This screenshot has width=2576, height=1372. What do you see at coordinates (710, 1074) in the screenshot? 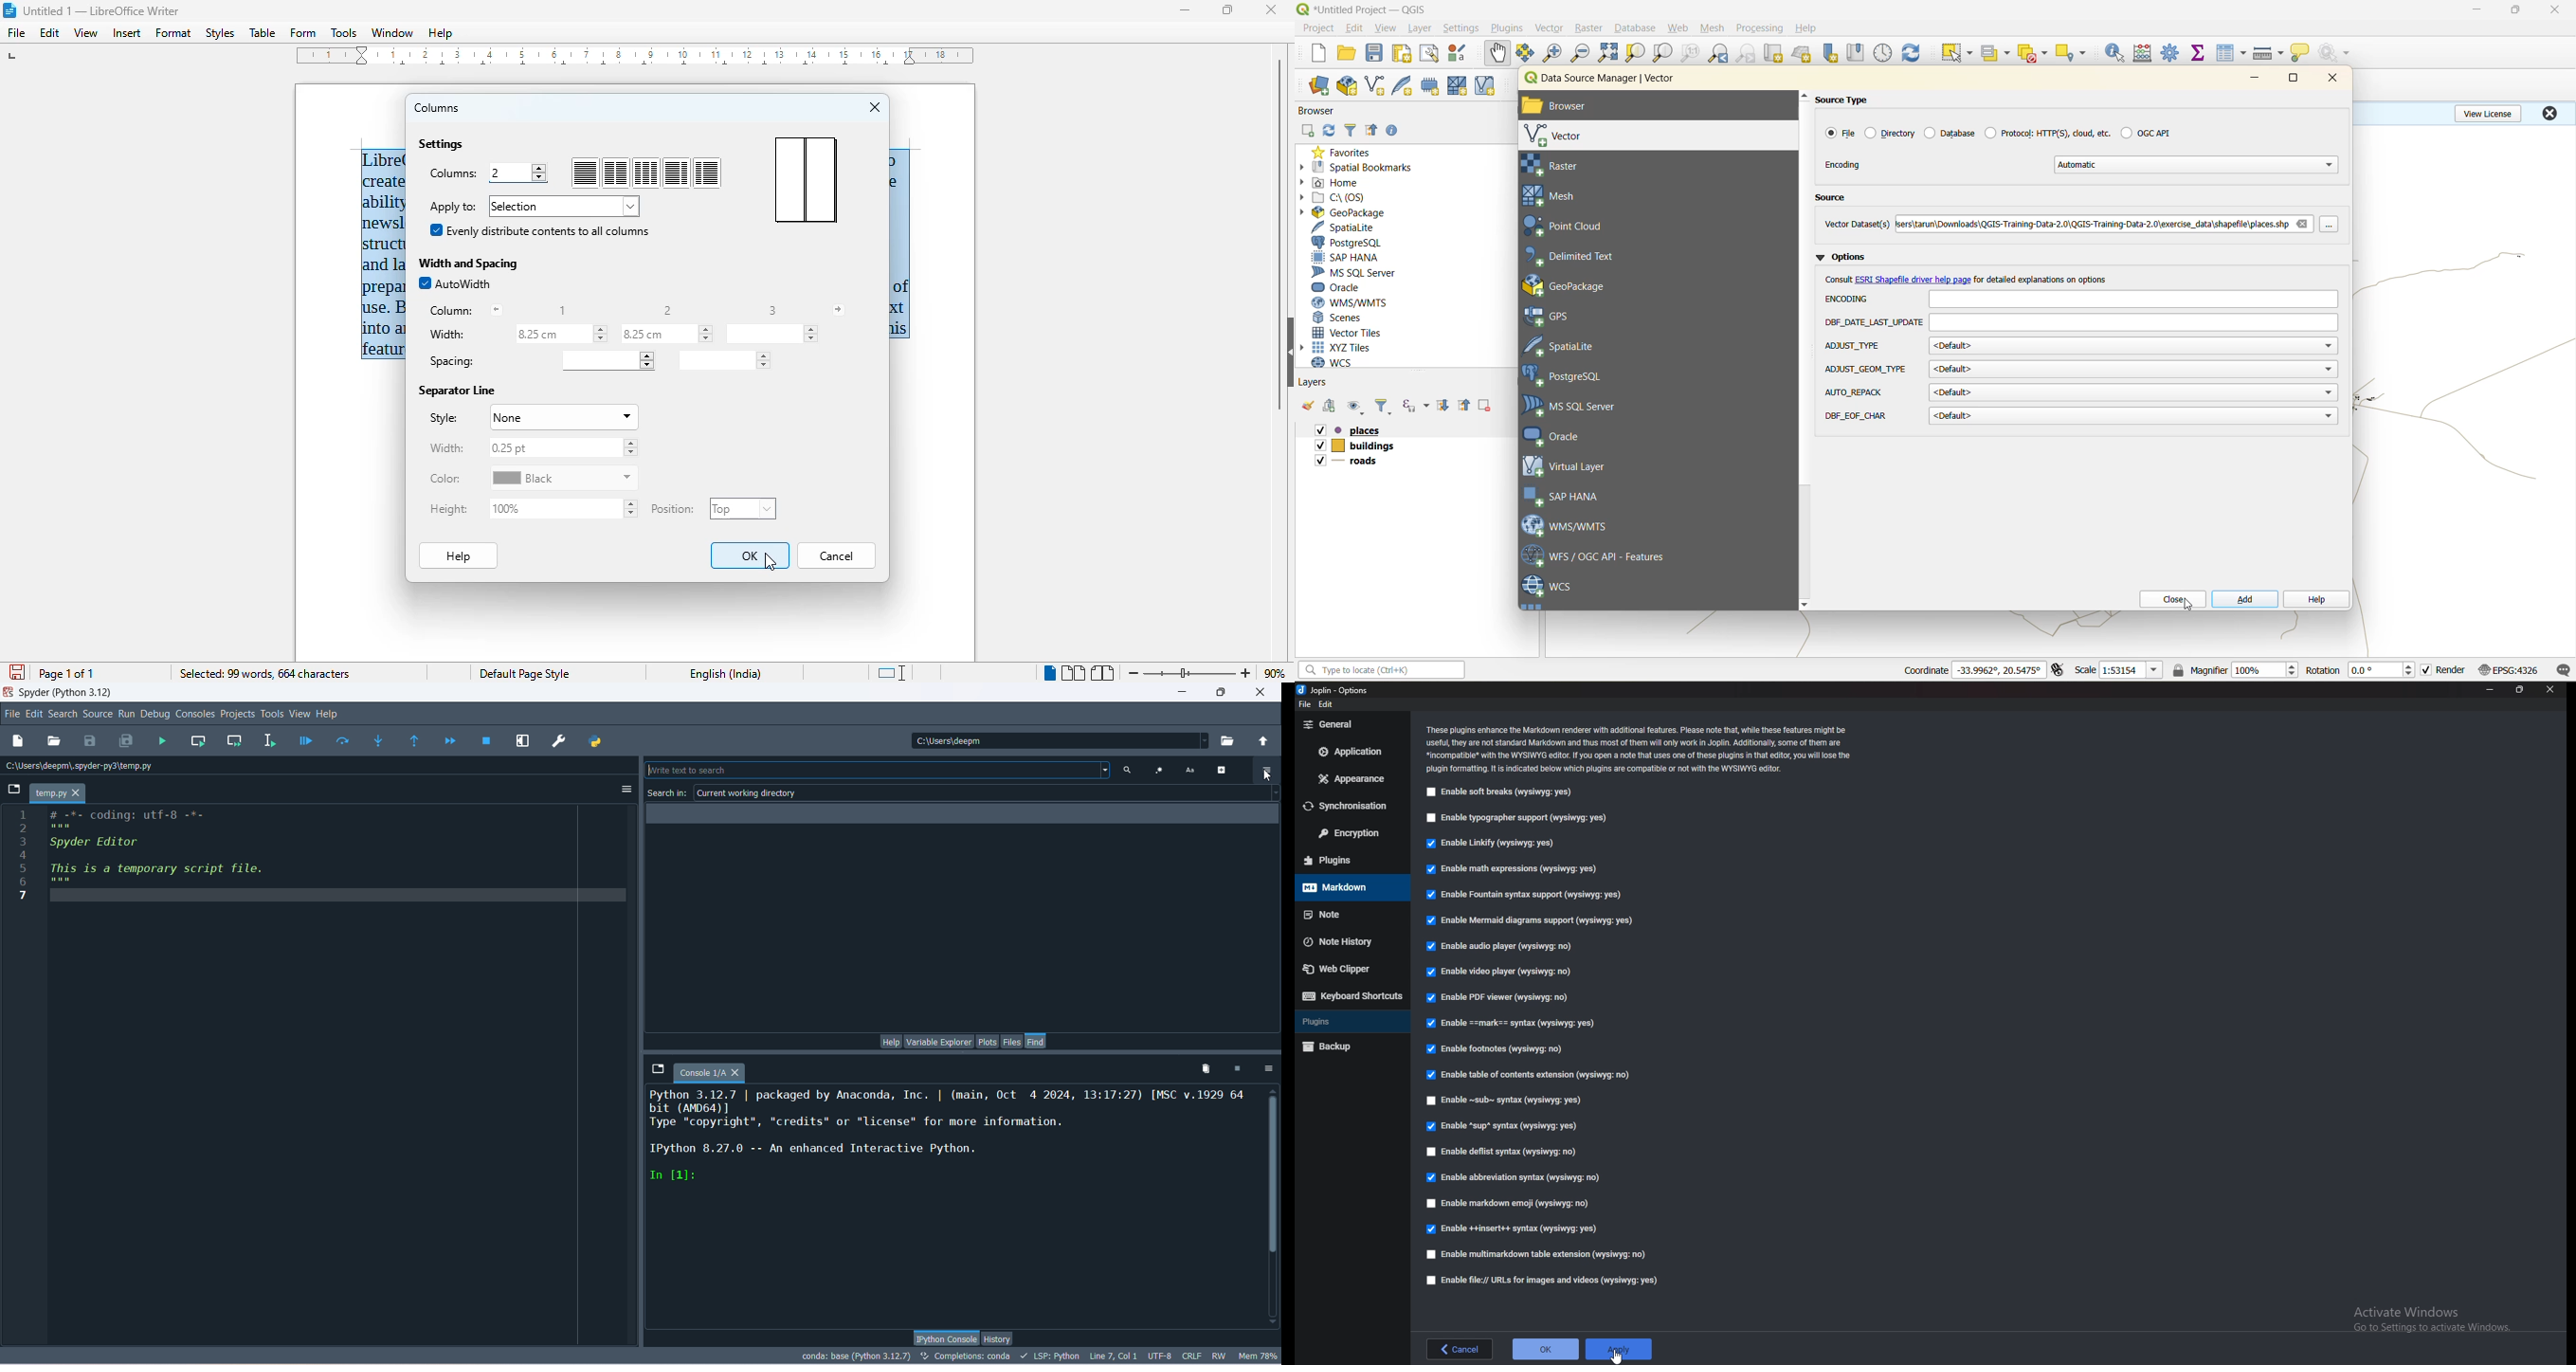
I see `console` at bounding box center [710, 1074].